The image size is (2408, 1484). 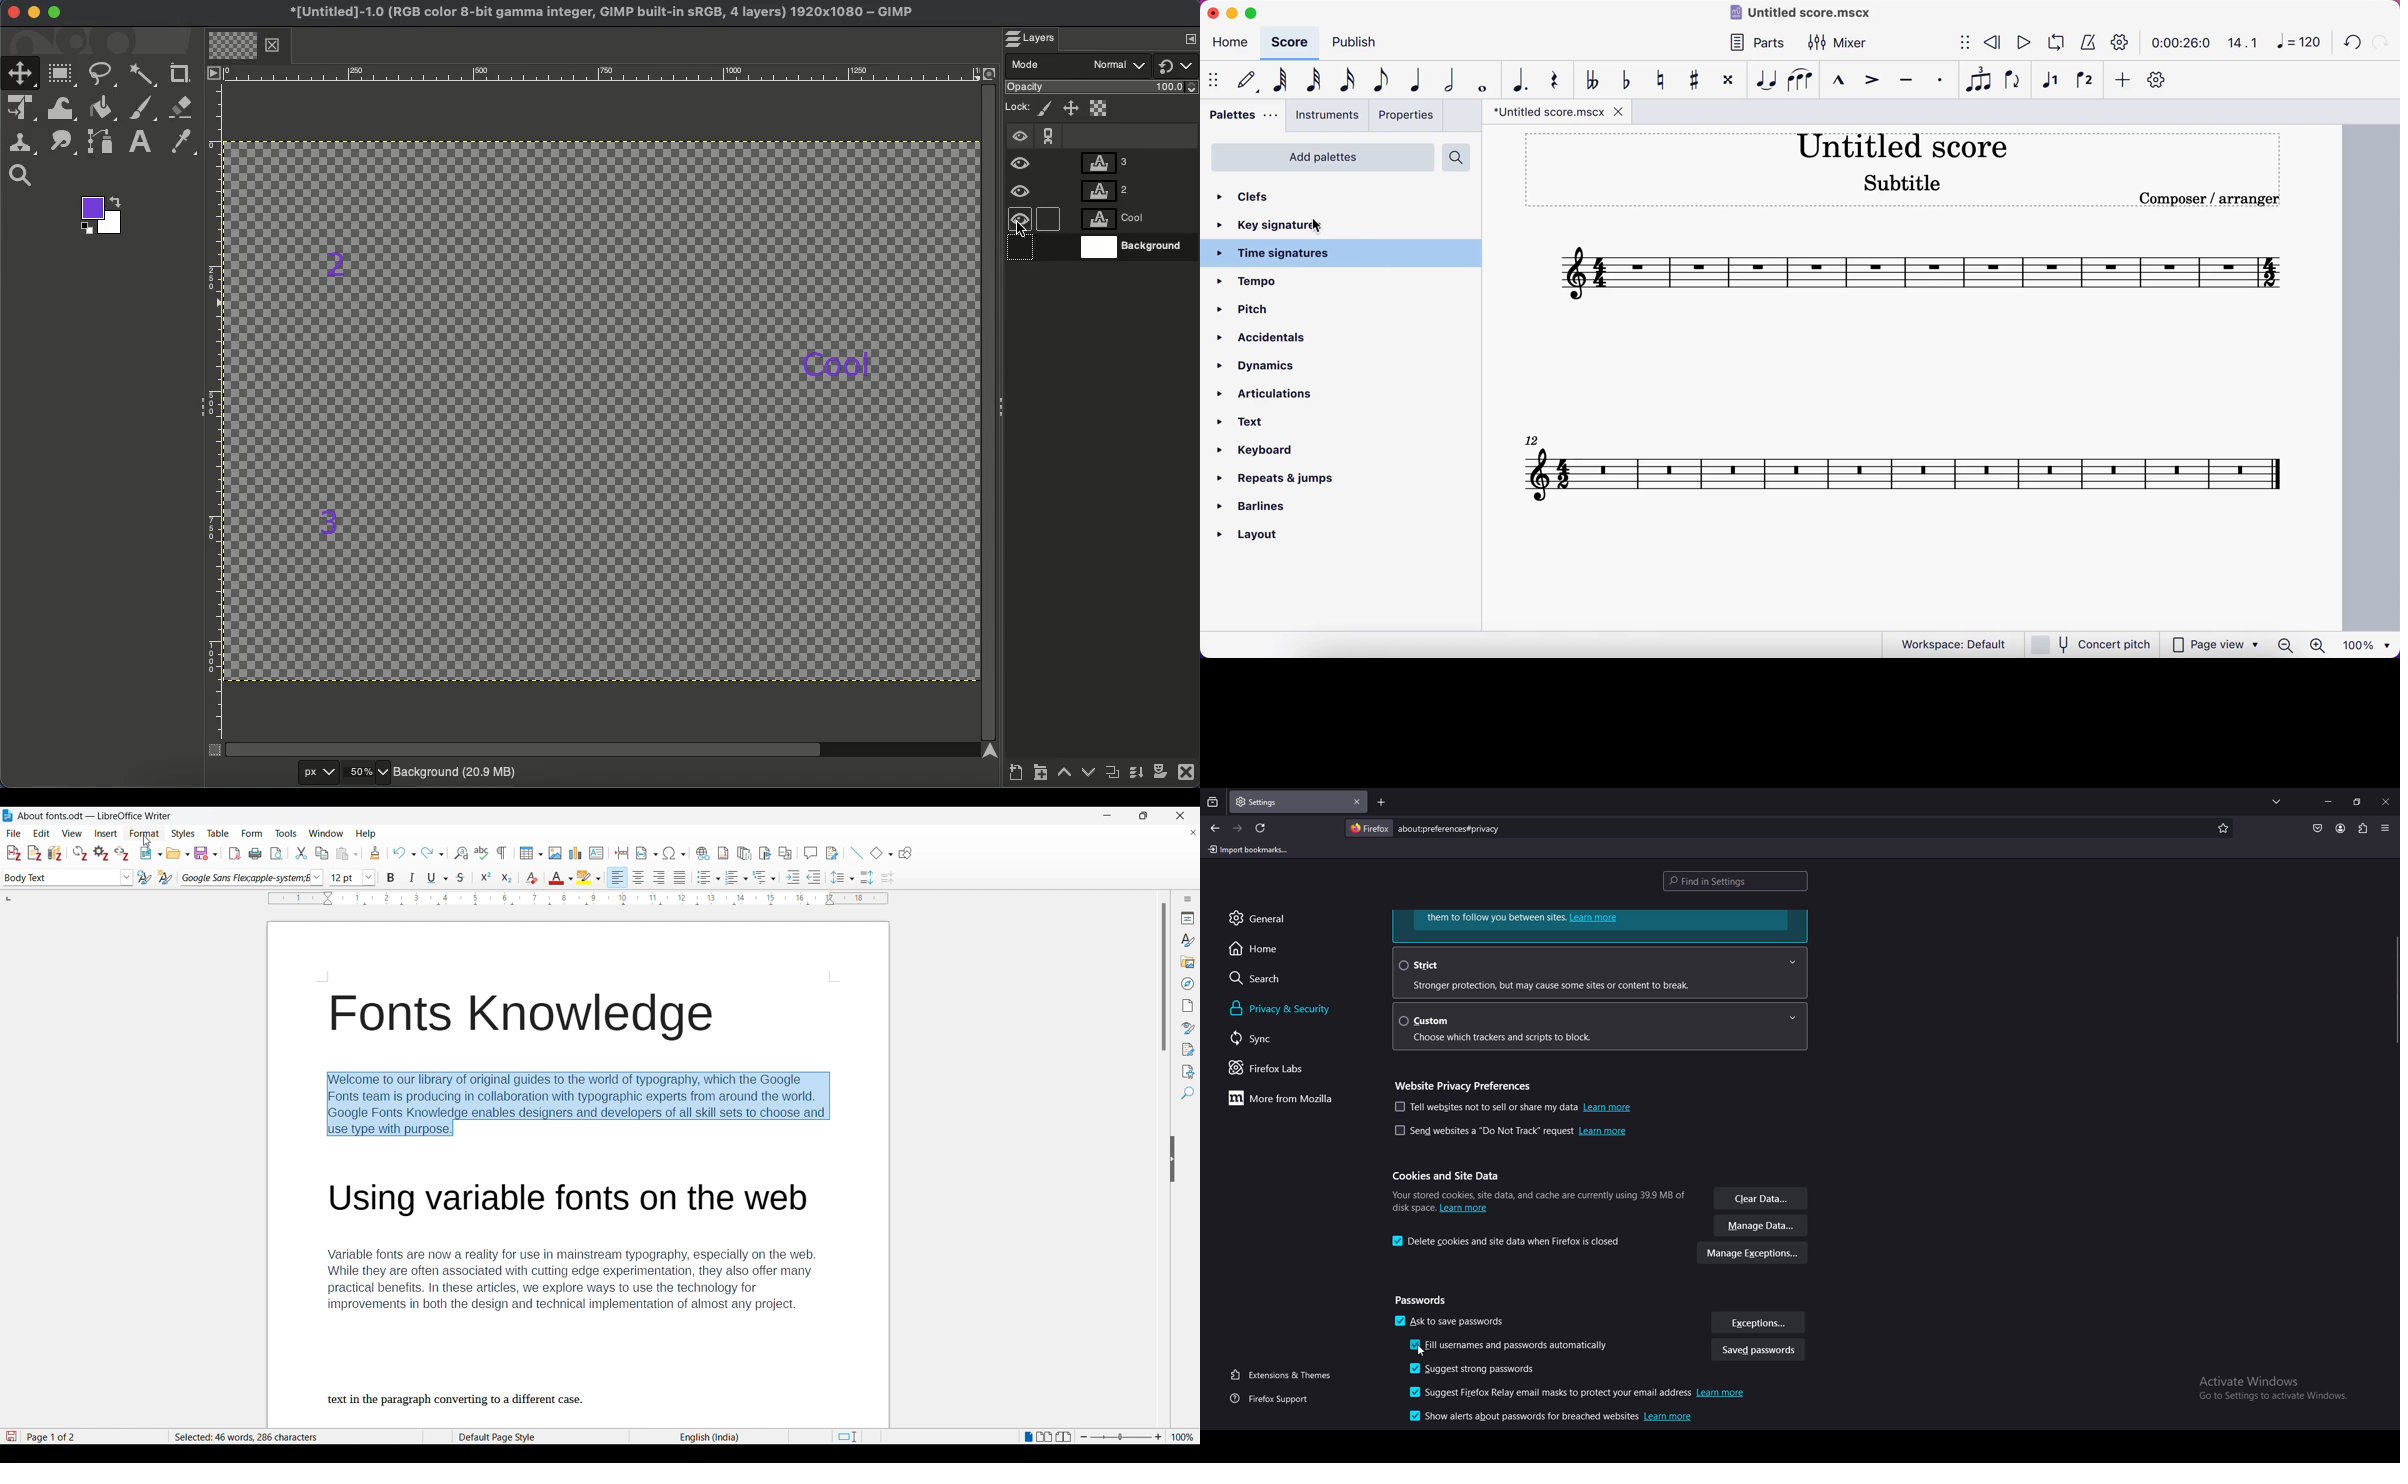 What do you see at coordinates (1753, 1255) in the screenshot?
I see `manage exceptions` at bounding box center [1753, 1255].